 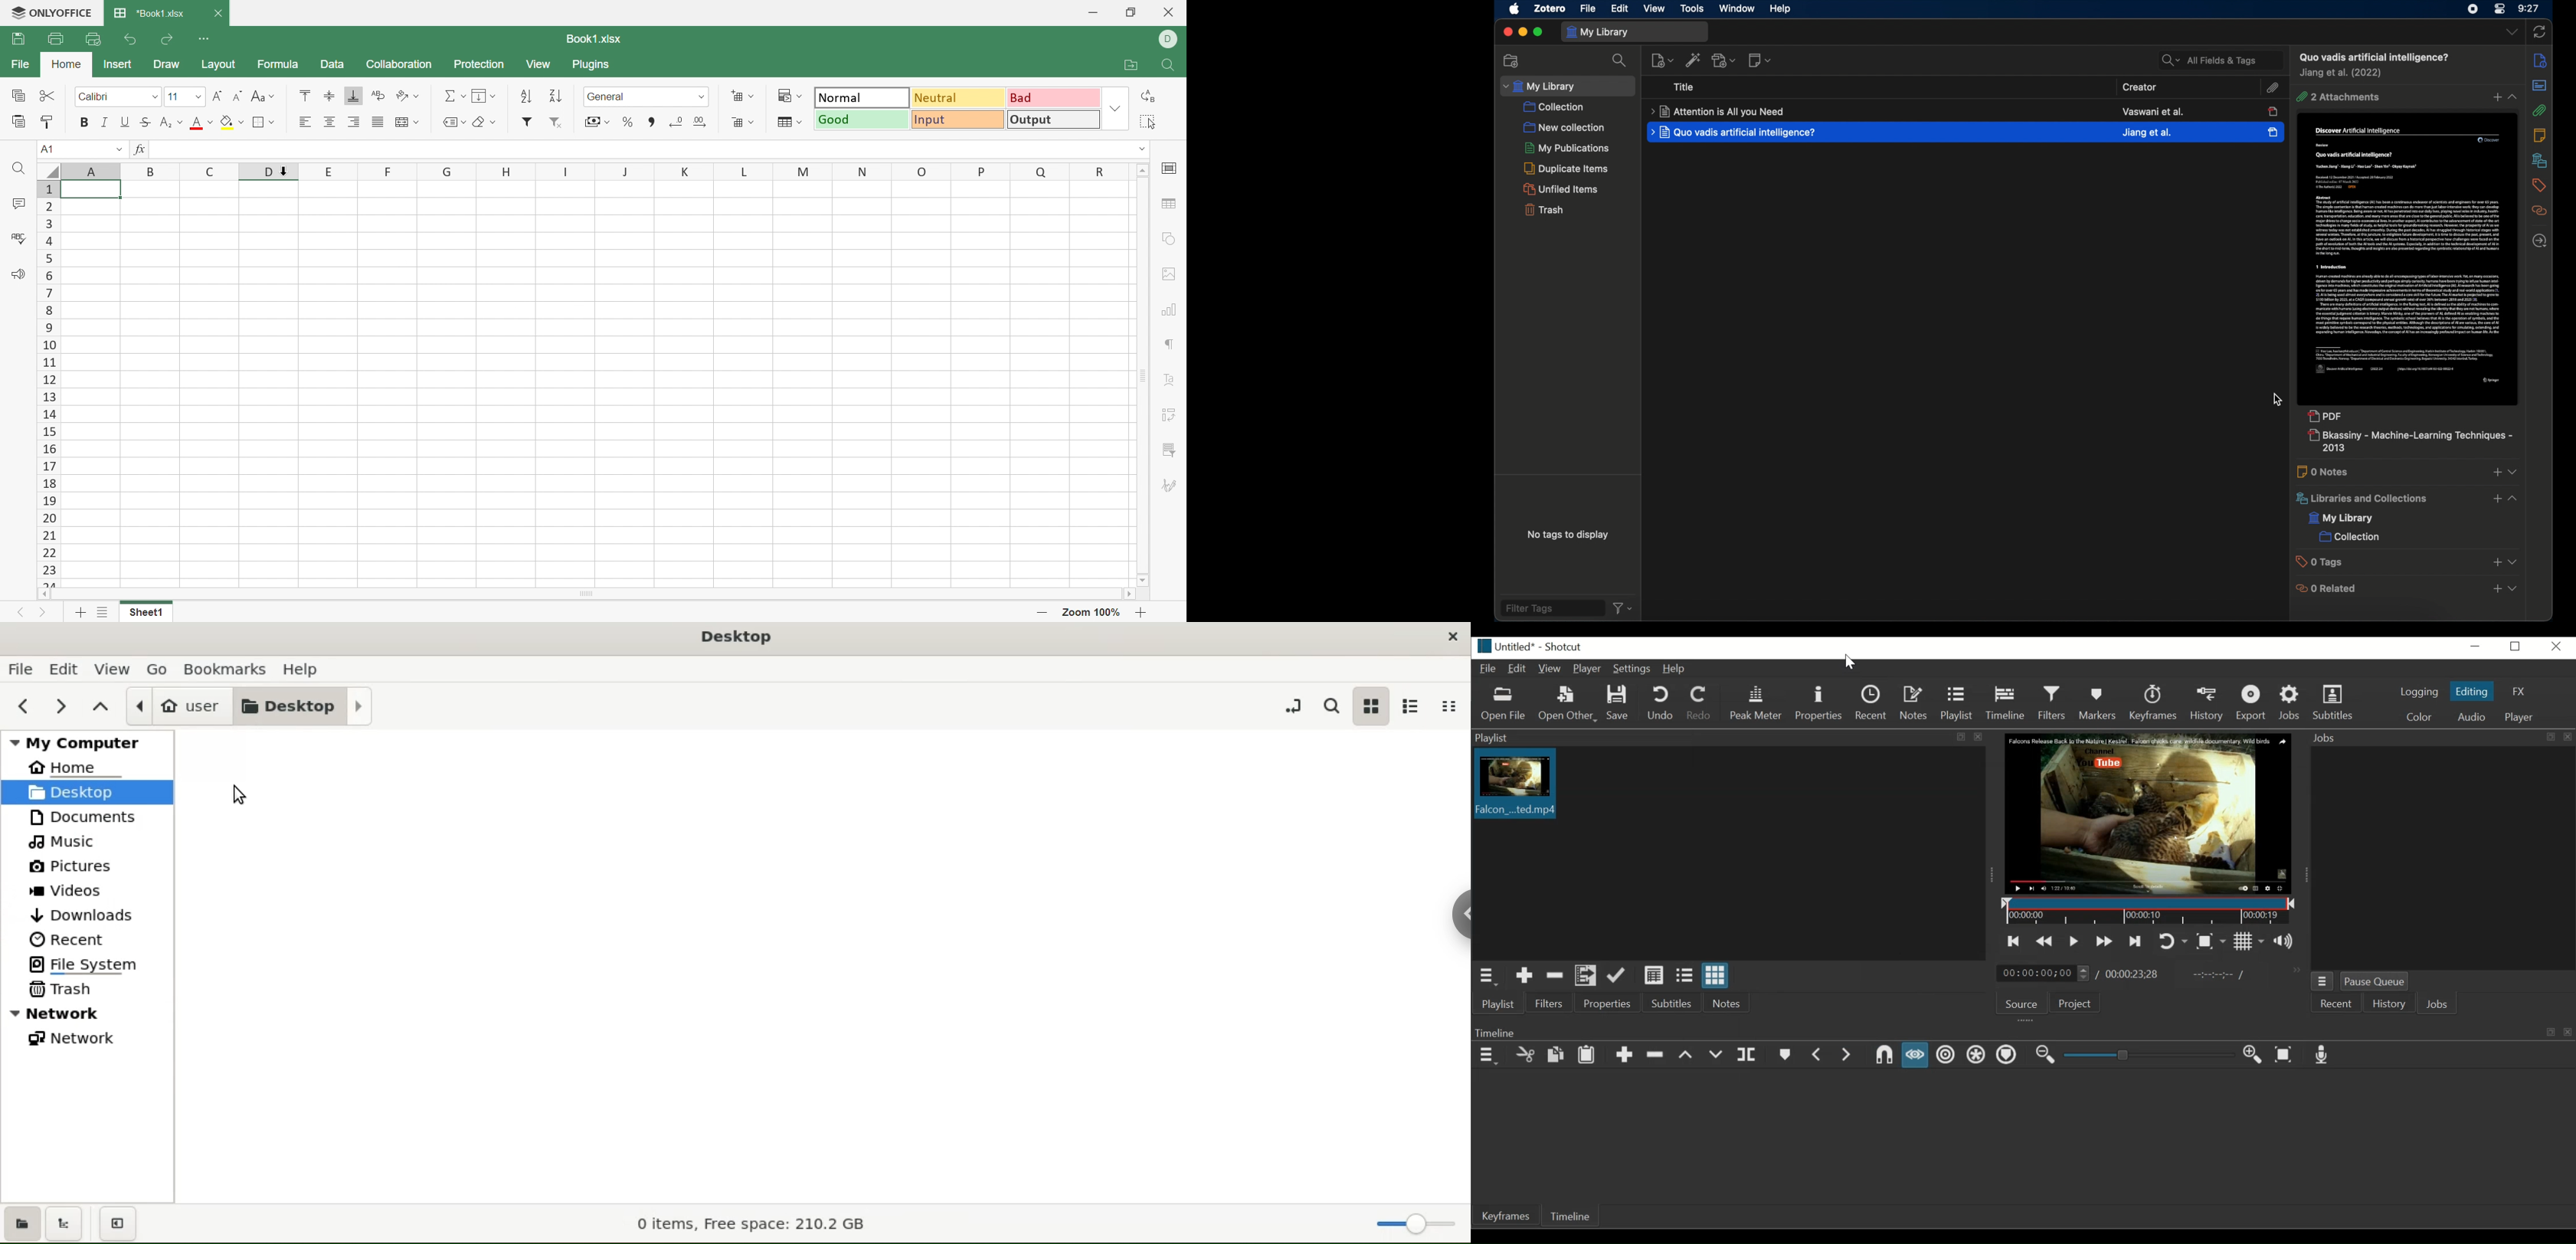 What do you see at coordinates (1685, 87) in the screenshot?
I see `title` at bounding box center [1685, 87].